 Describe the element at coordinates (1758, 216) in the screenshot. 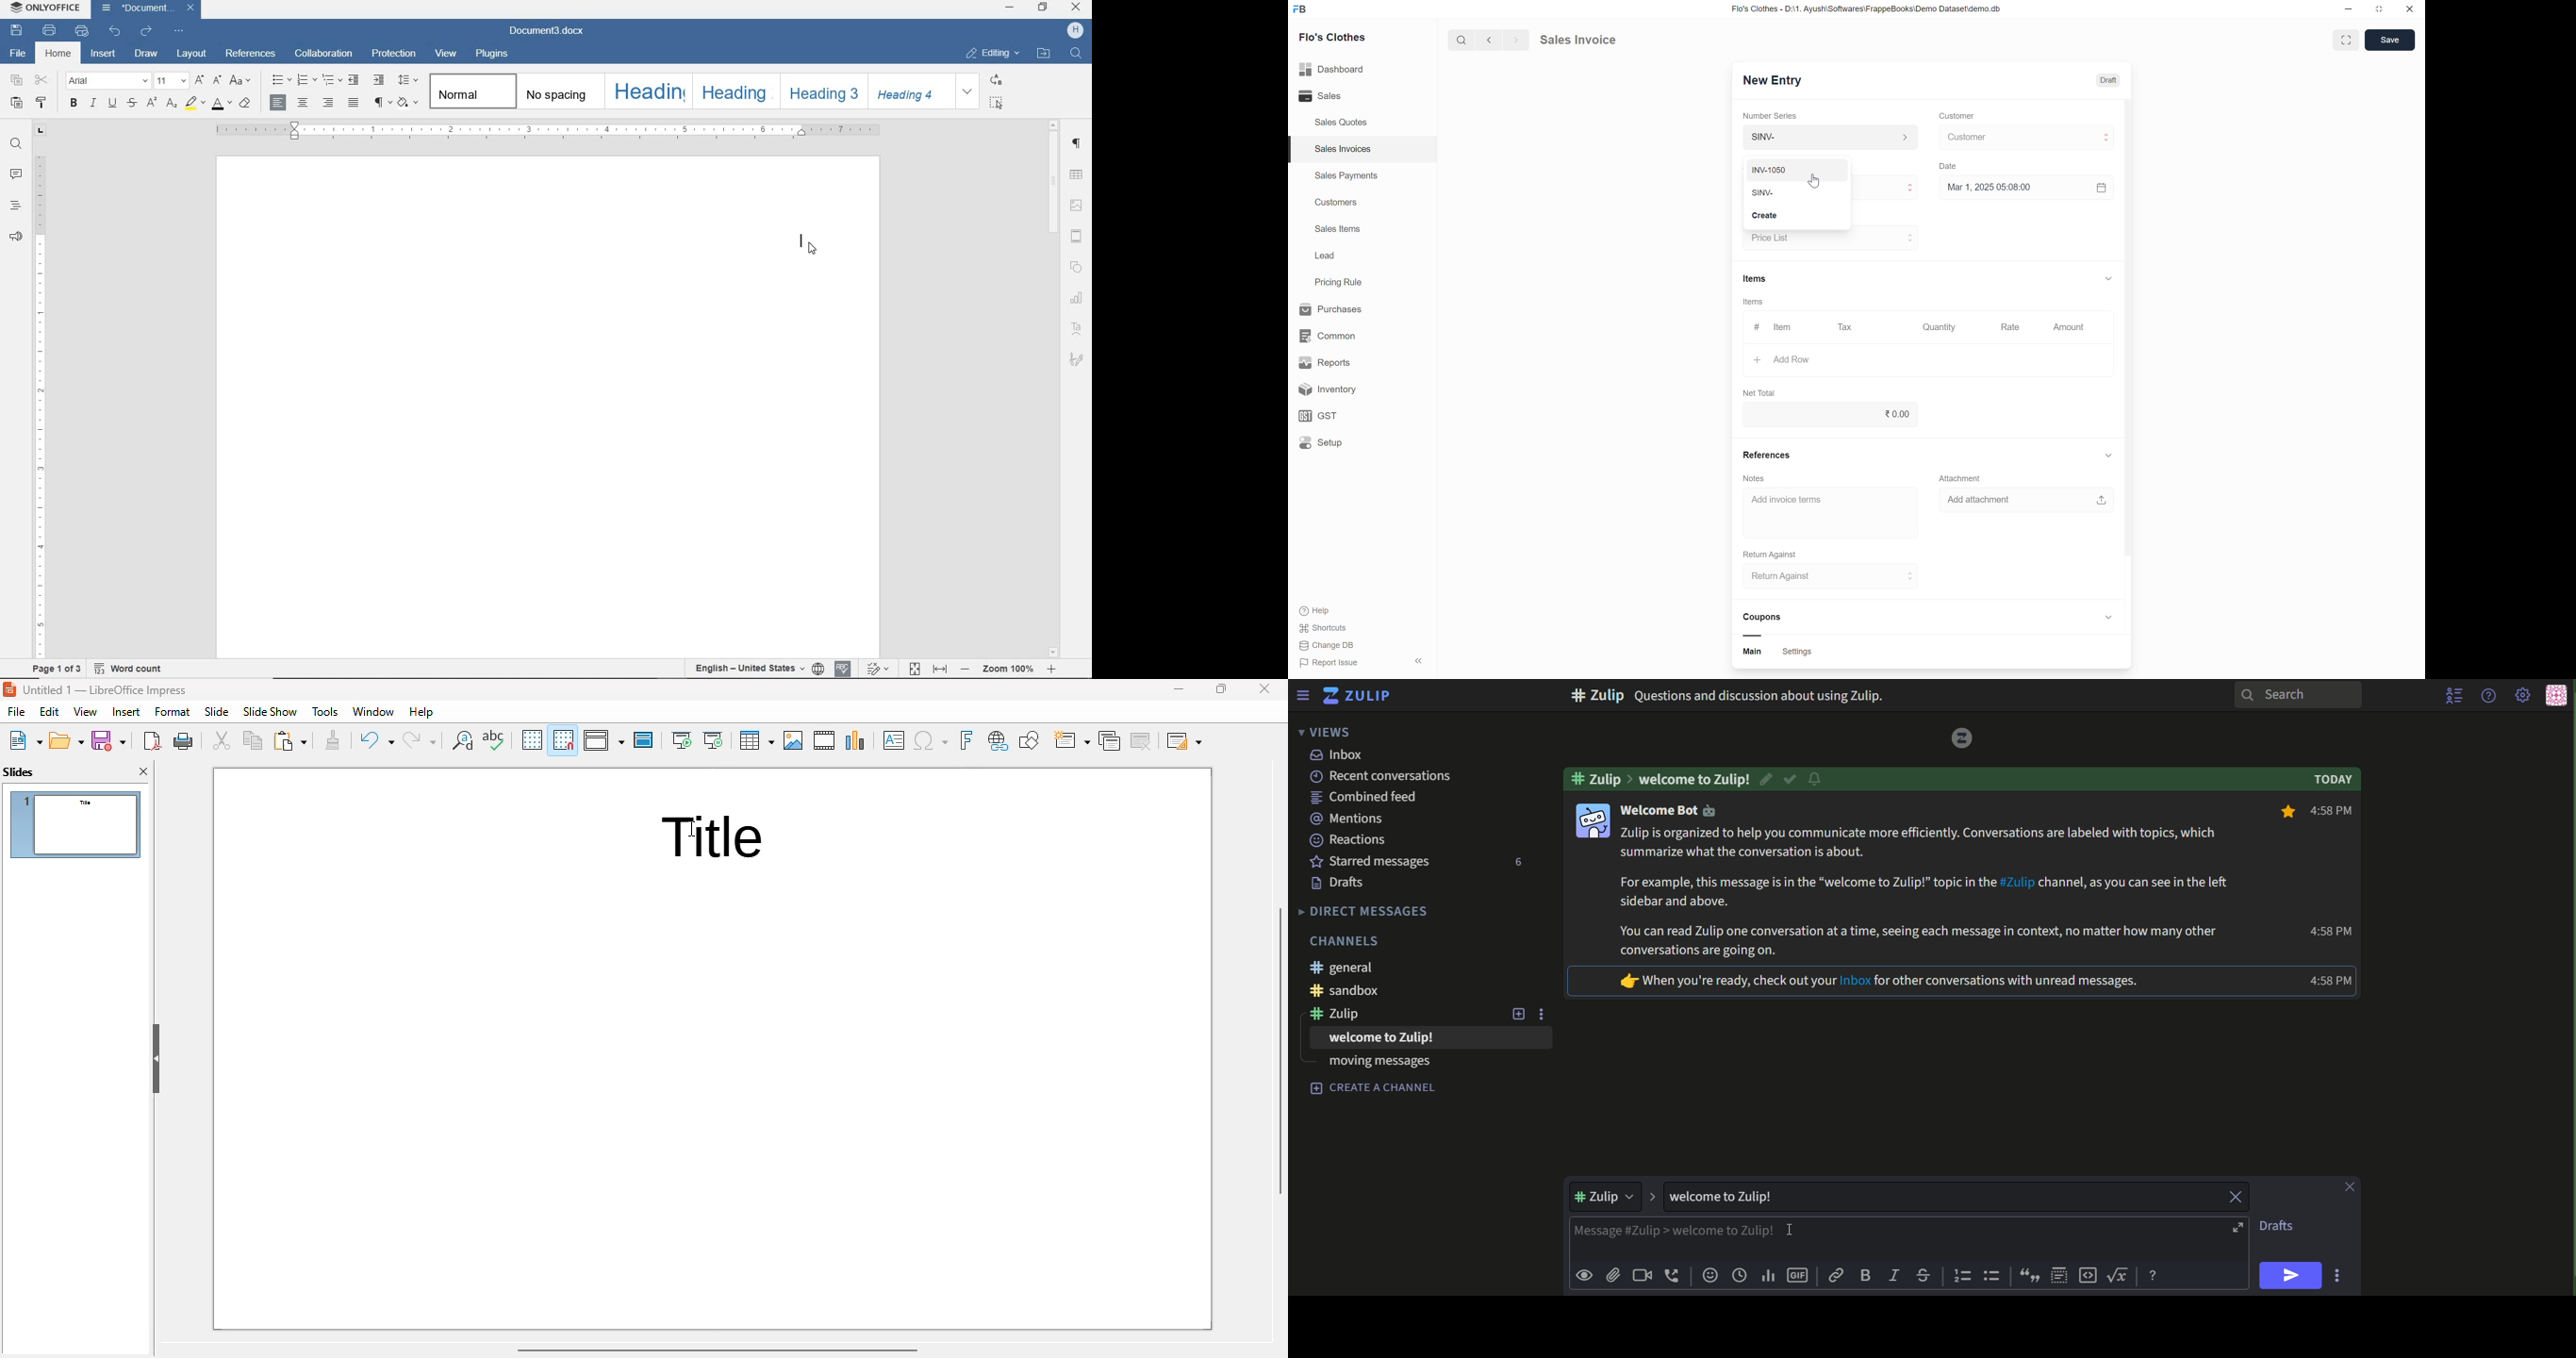

I see `Price List` at that location.